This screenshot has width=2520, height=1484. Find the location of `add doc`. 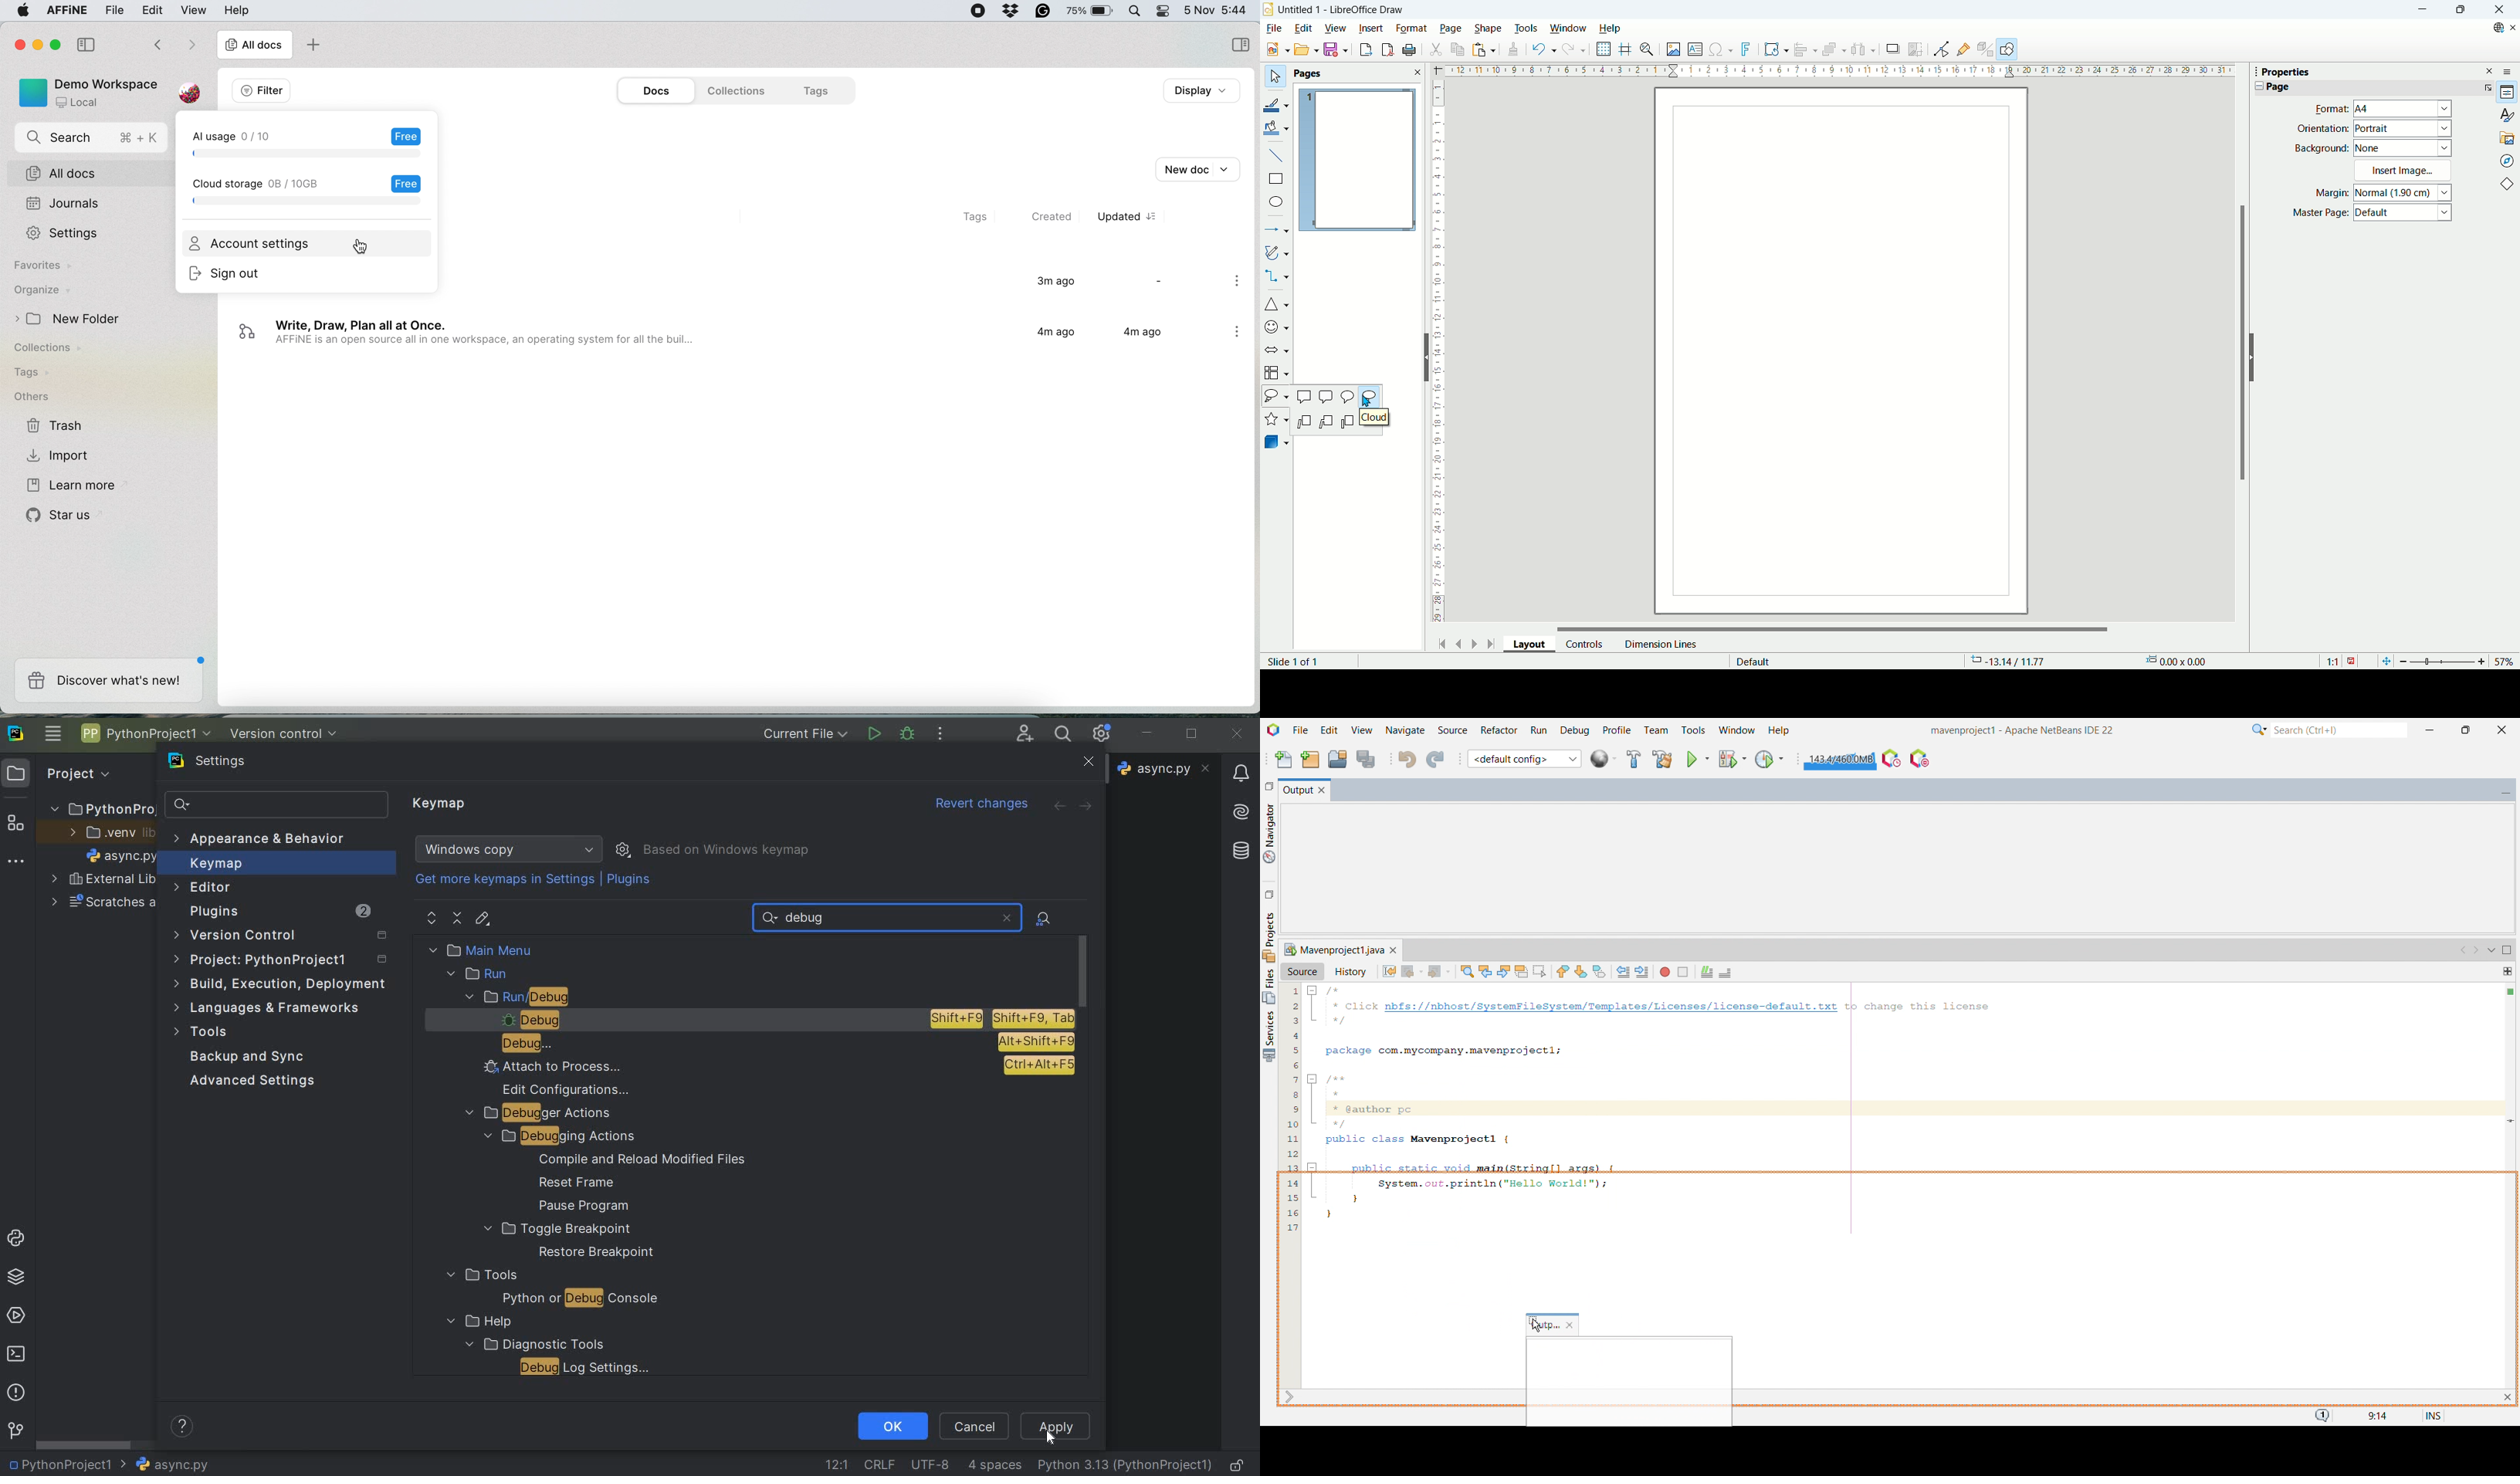

add doc is located at coordinates (311, 46).